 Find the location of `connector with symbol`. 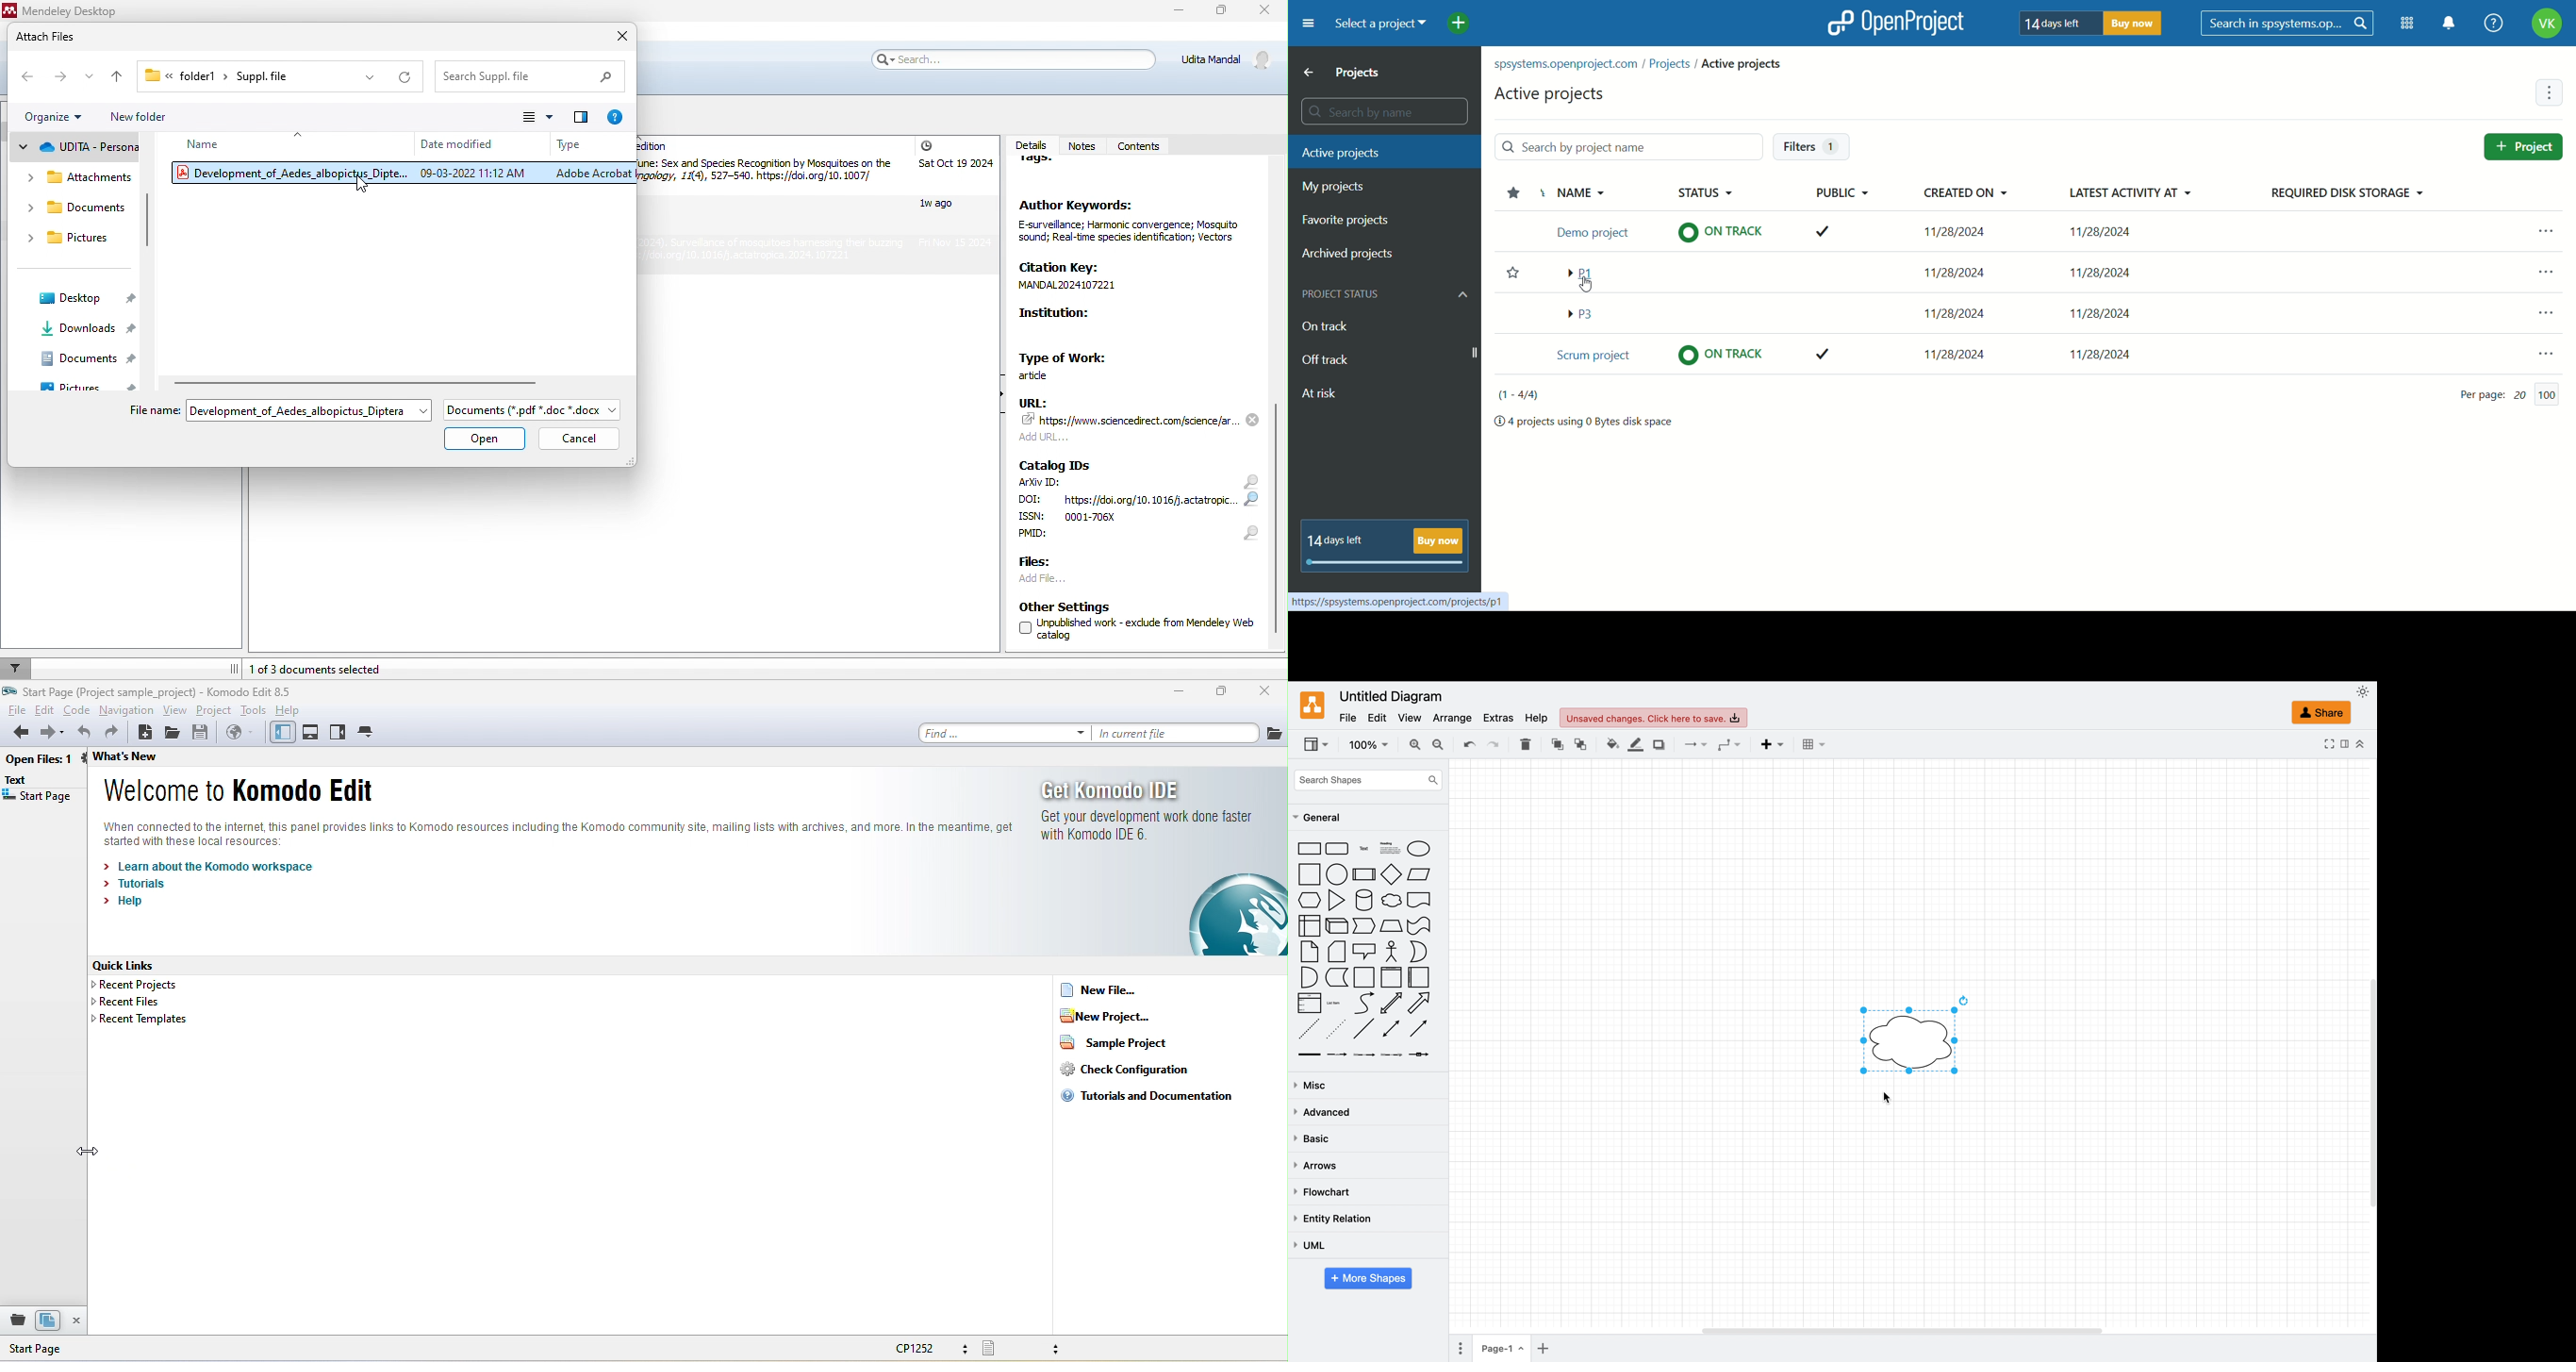

connector with symbol is located at coordinates (1425, 1054).